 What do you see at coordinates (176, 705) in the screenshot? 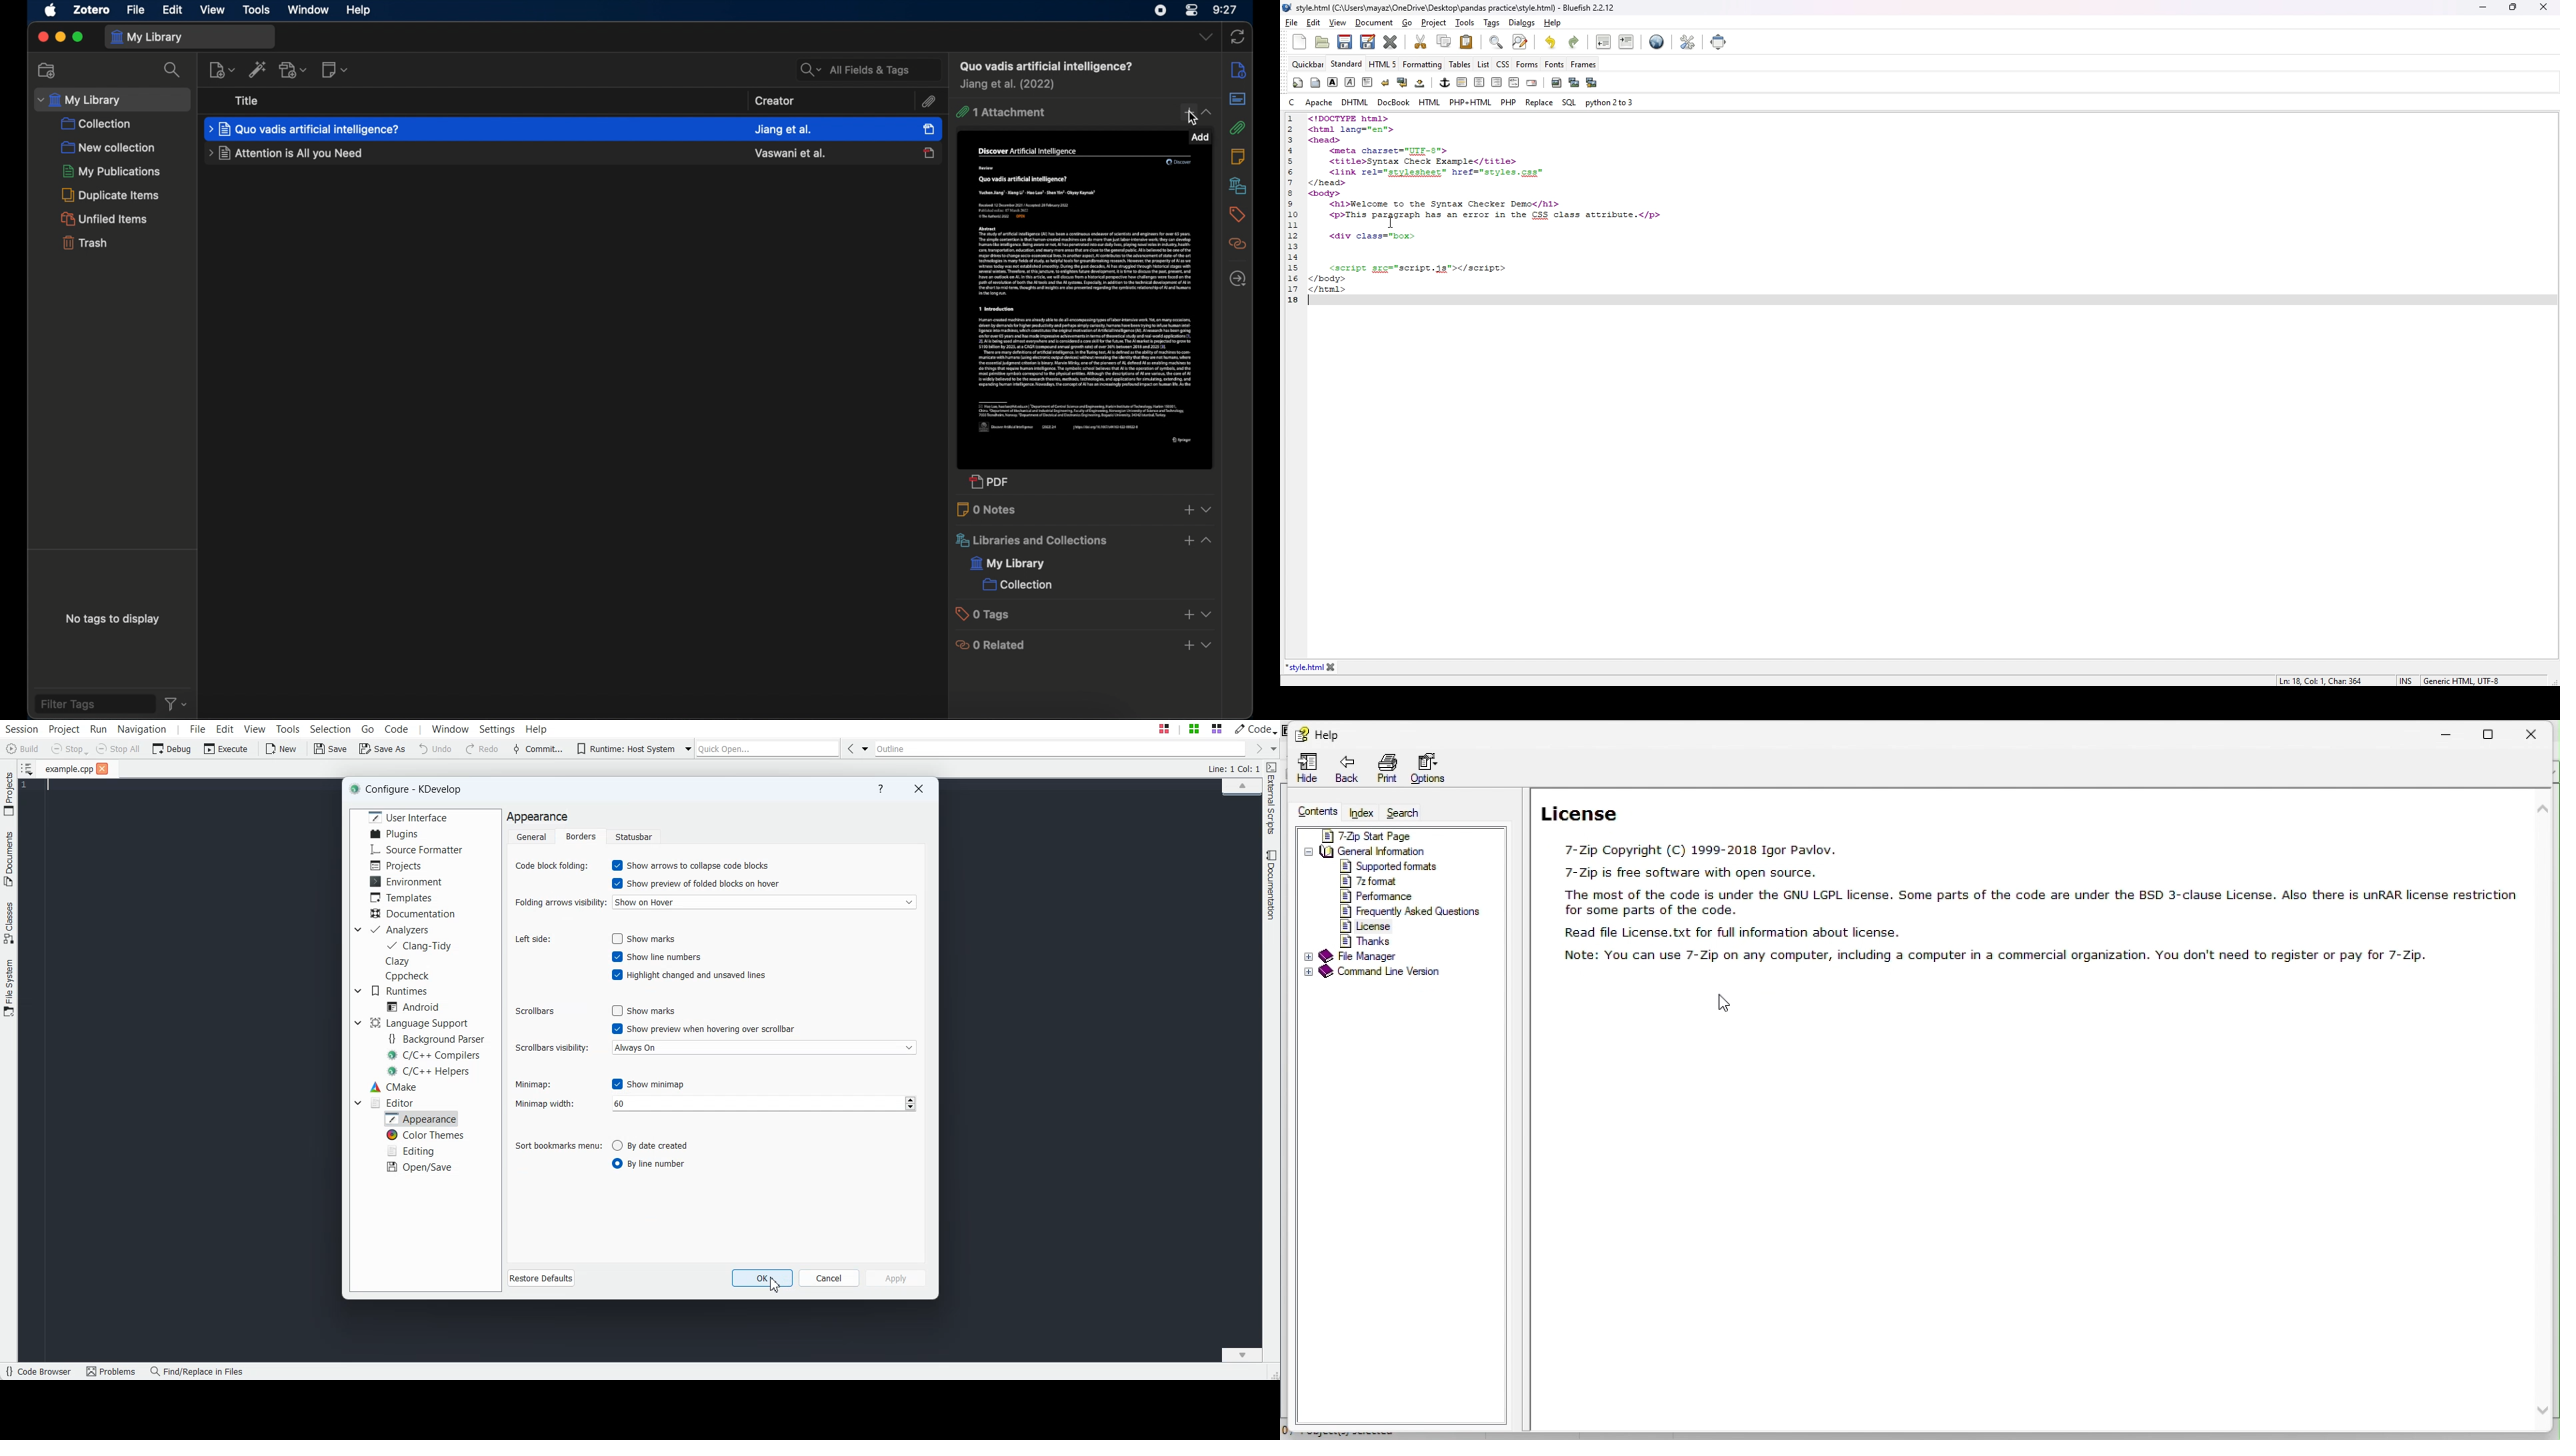
I see `filter dropdown` at bounding box center [176, 705].